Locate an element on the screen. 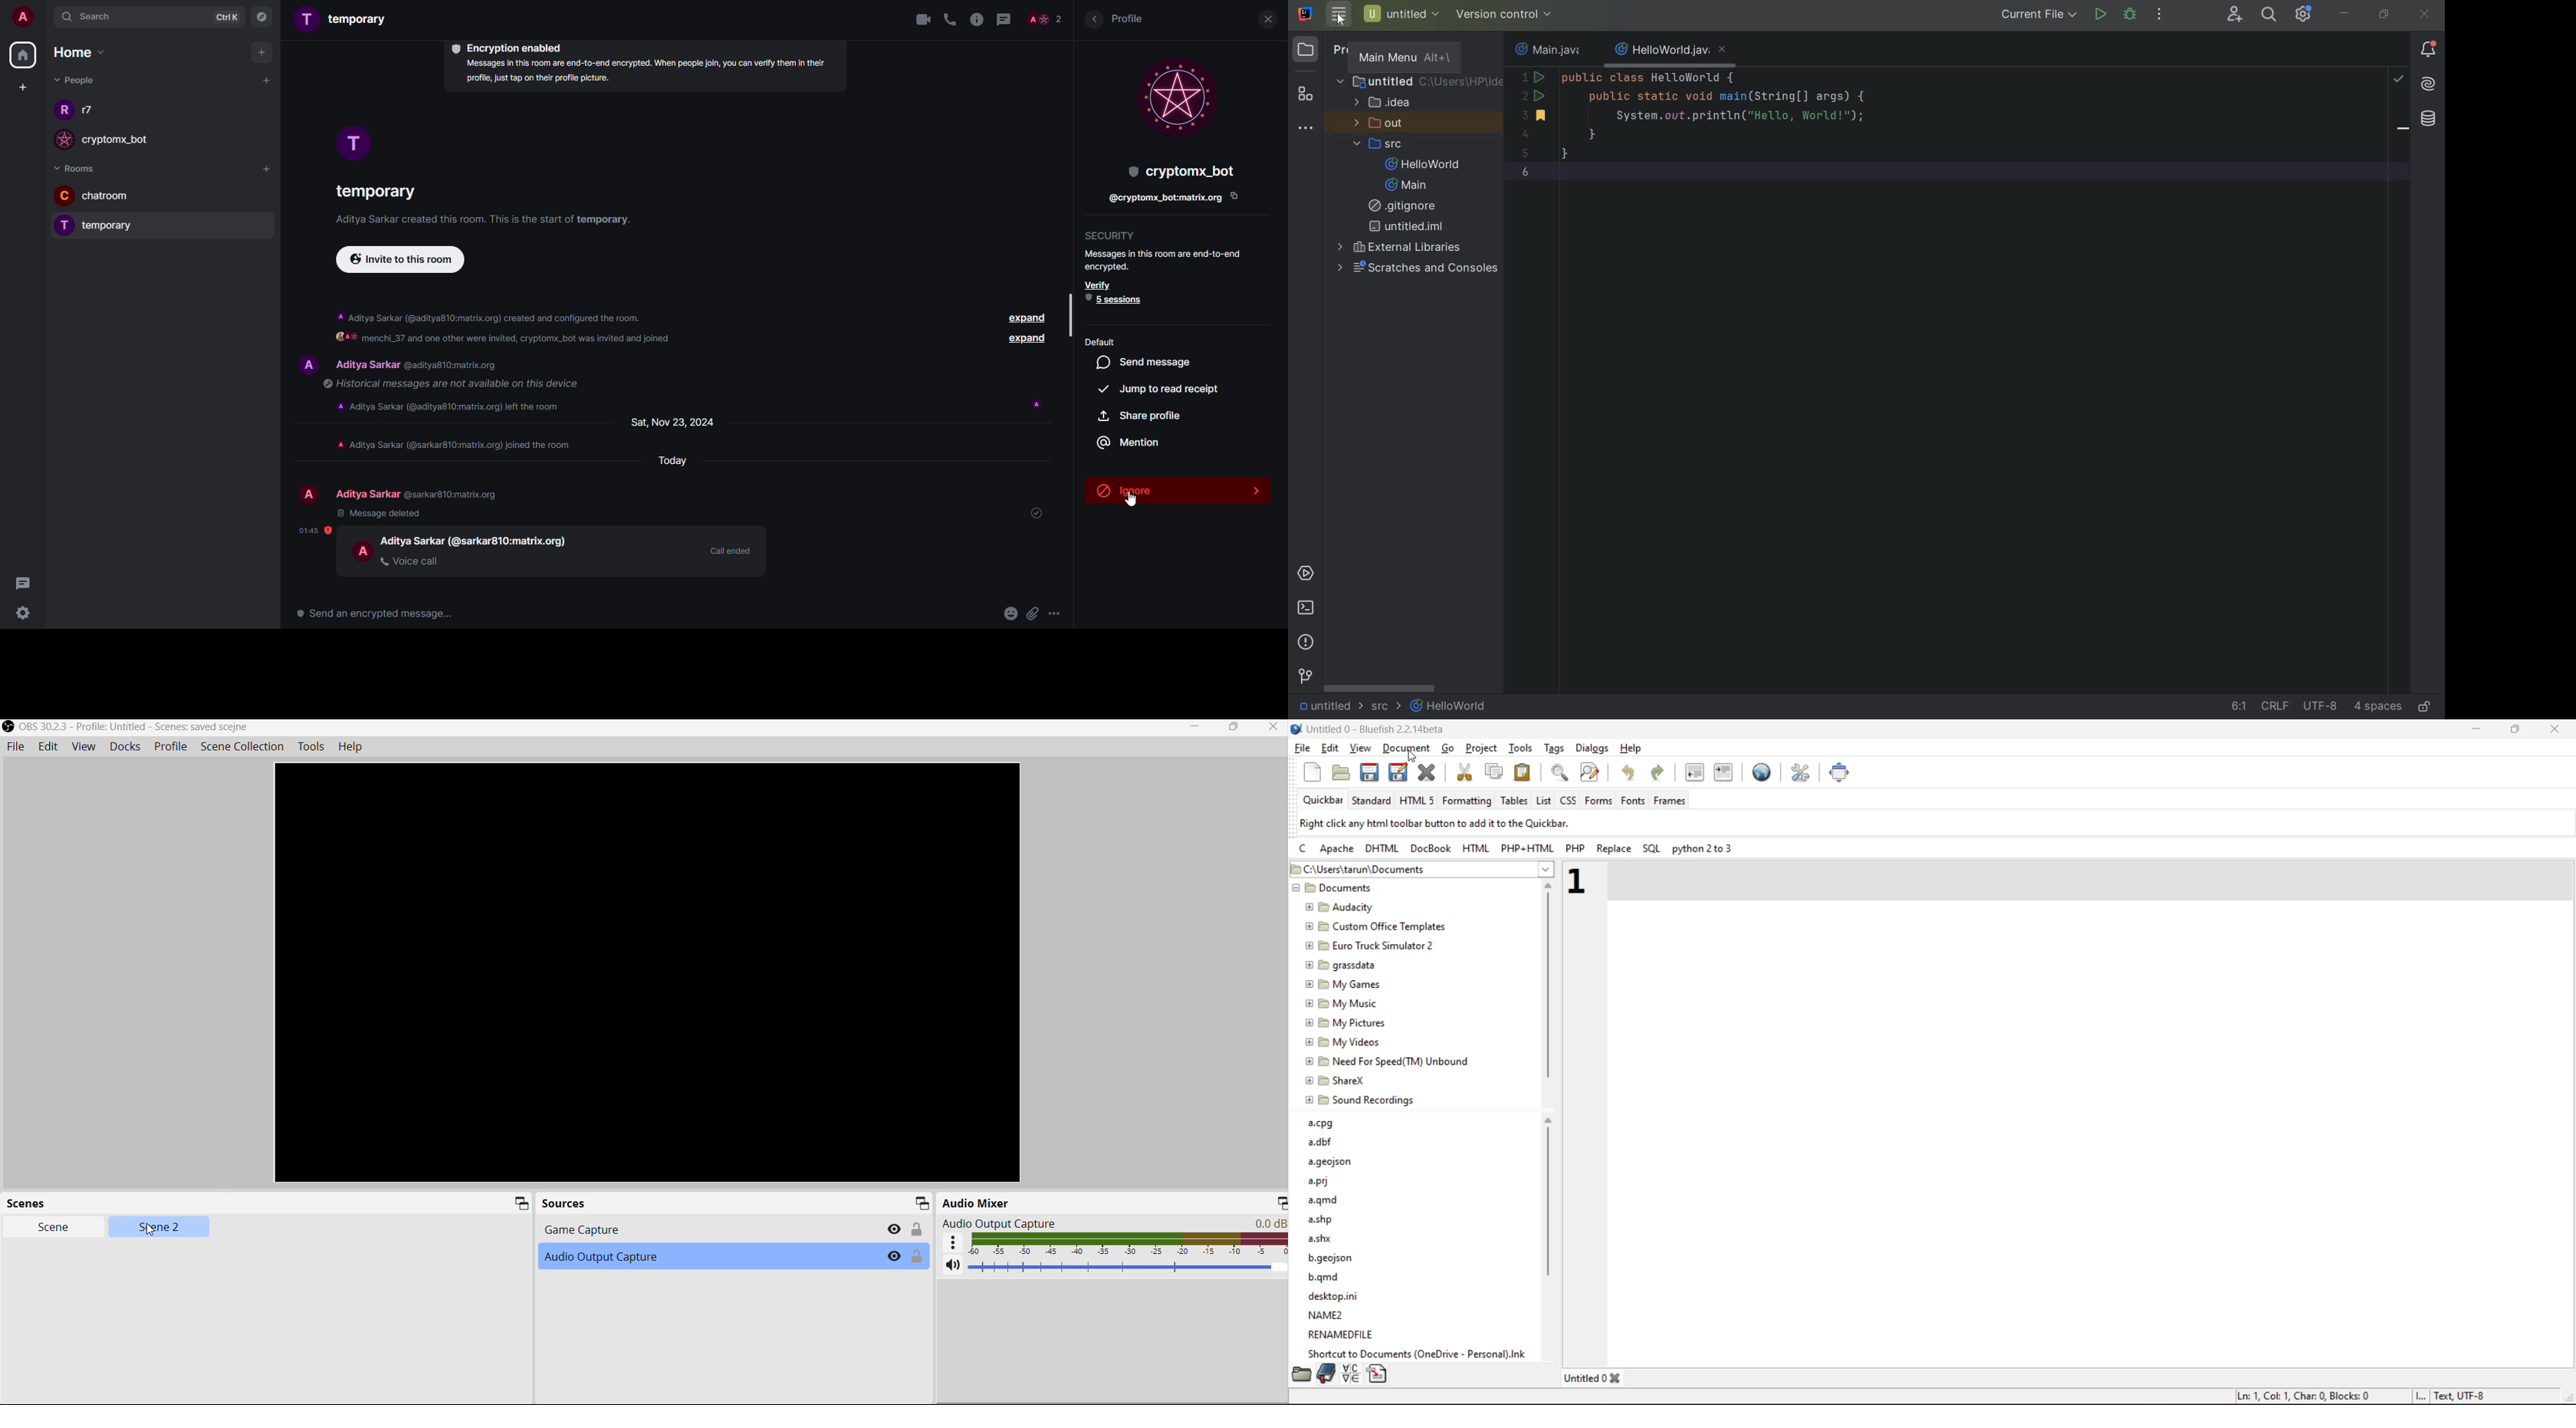  replace is located at coordinates (1613, 849).